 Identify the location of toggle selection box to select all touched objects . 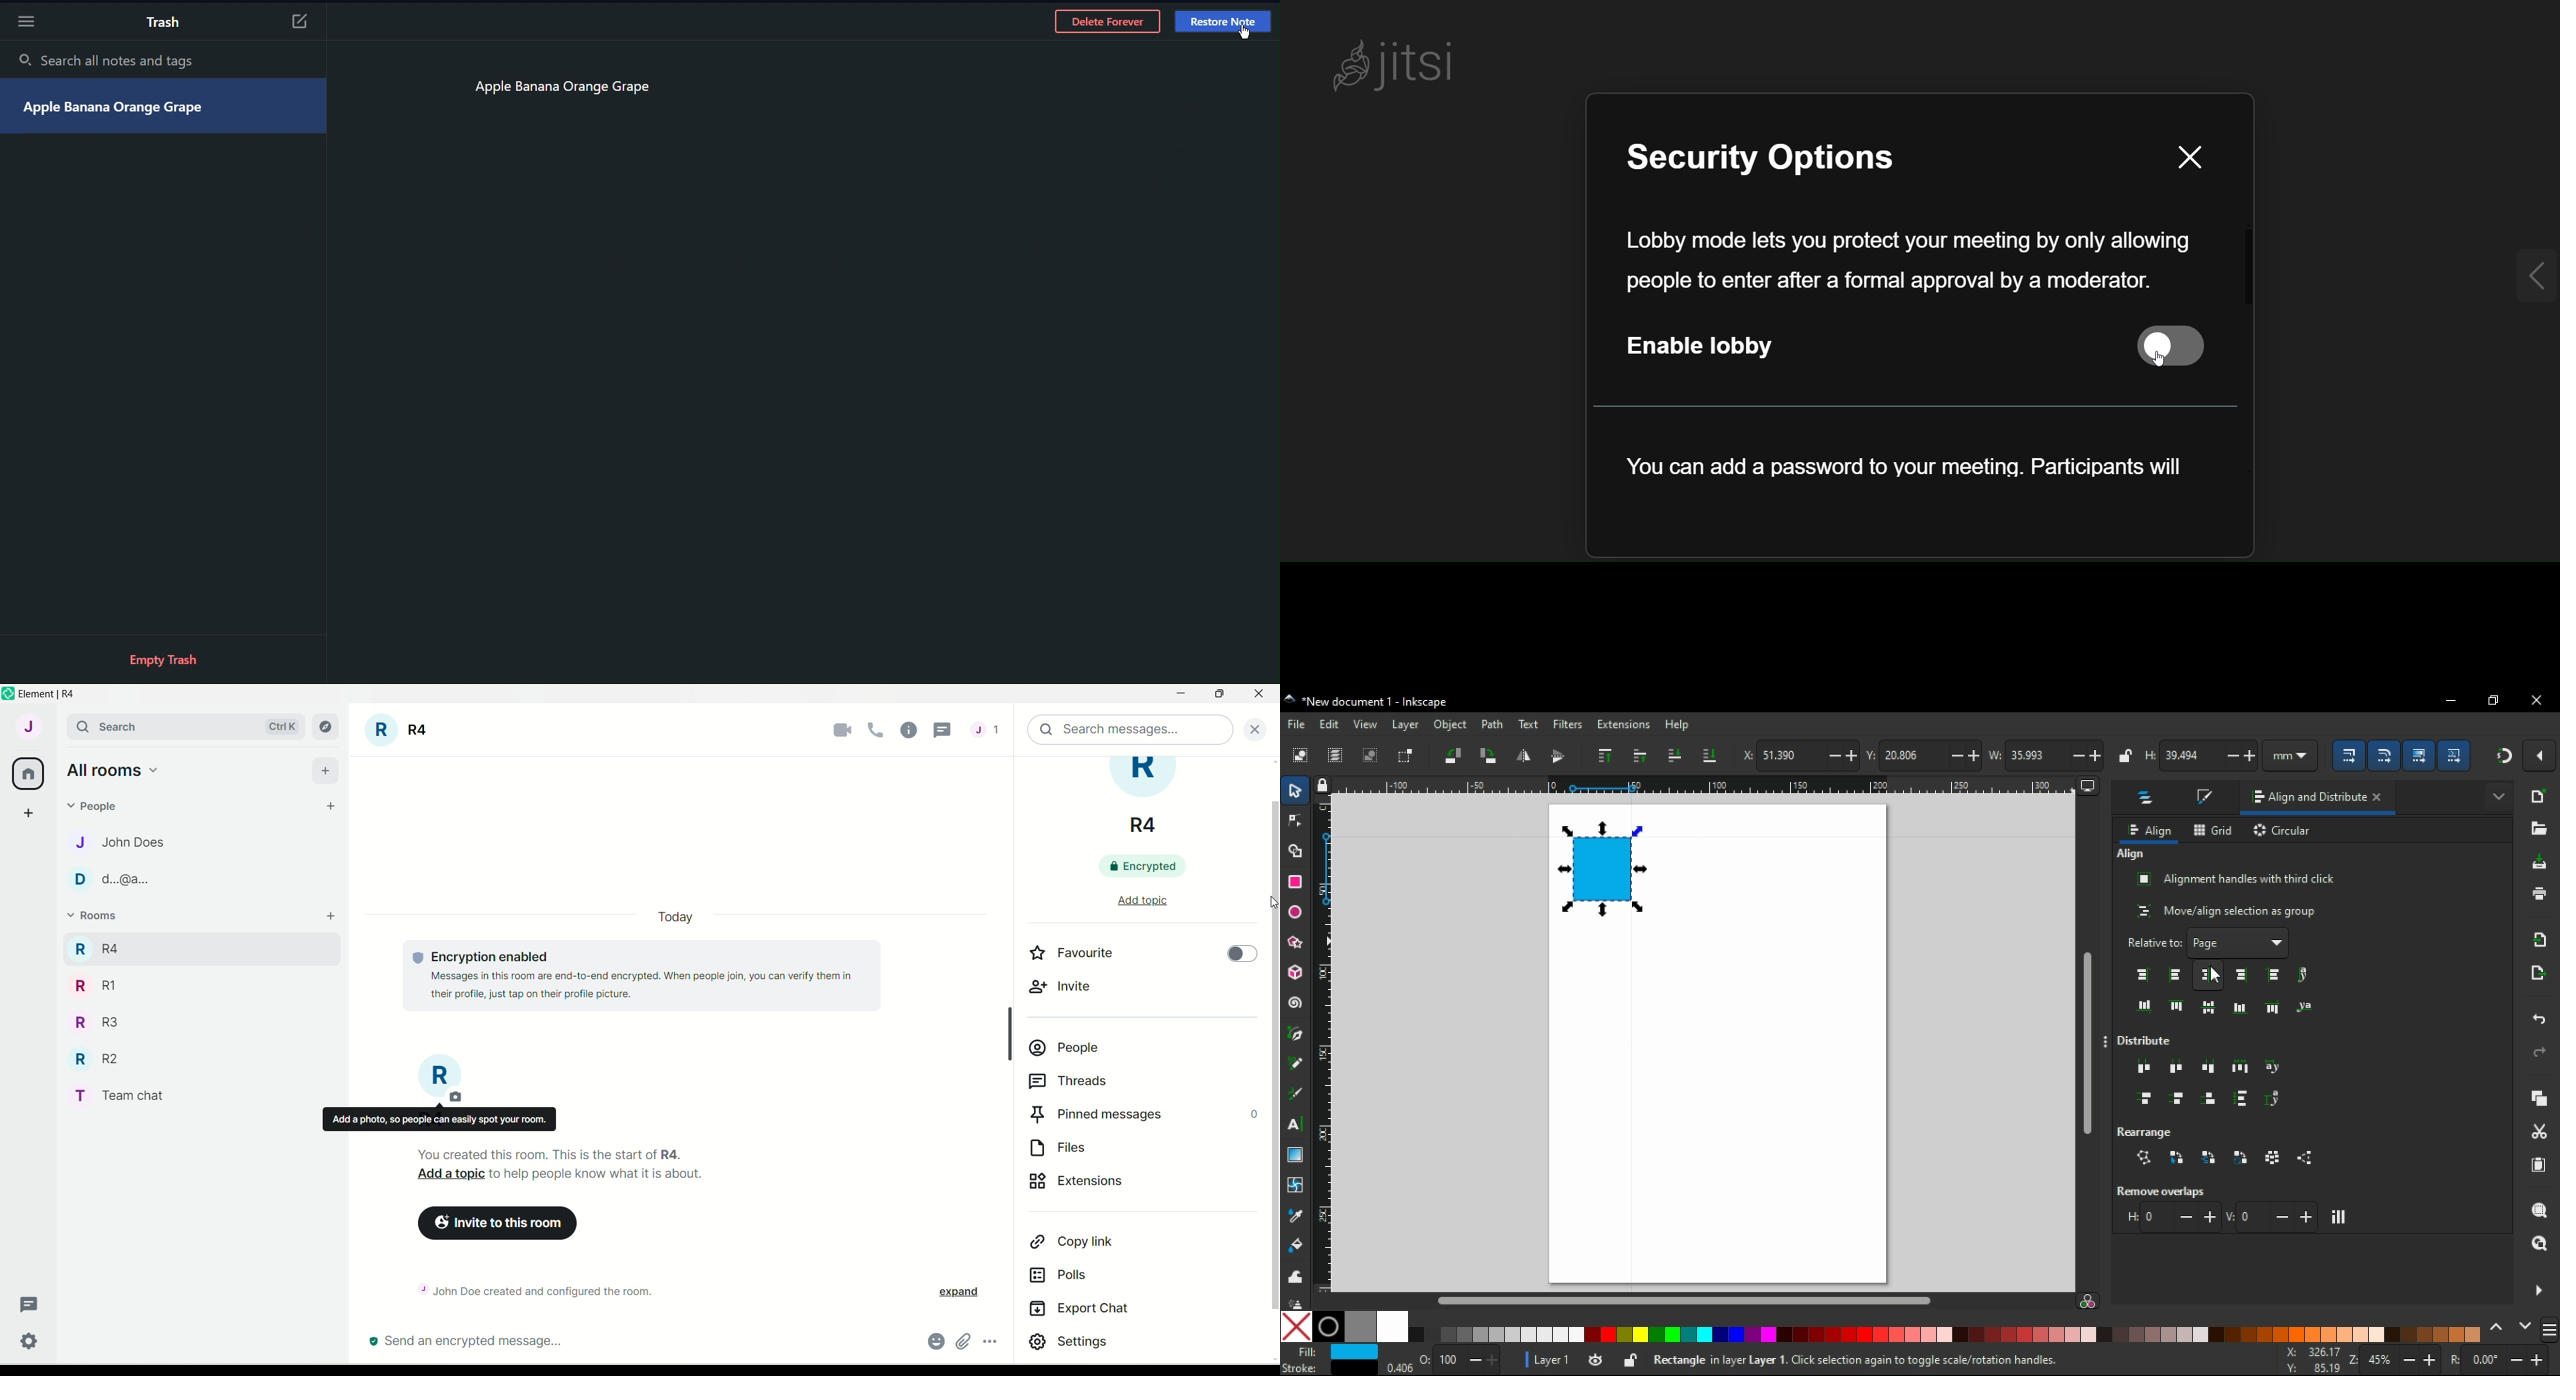
(1407, 757).